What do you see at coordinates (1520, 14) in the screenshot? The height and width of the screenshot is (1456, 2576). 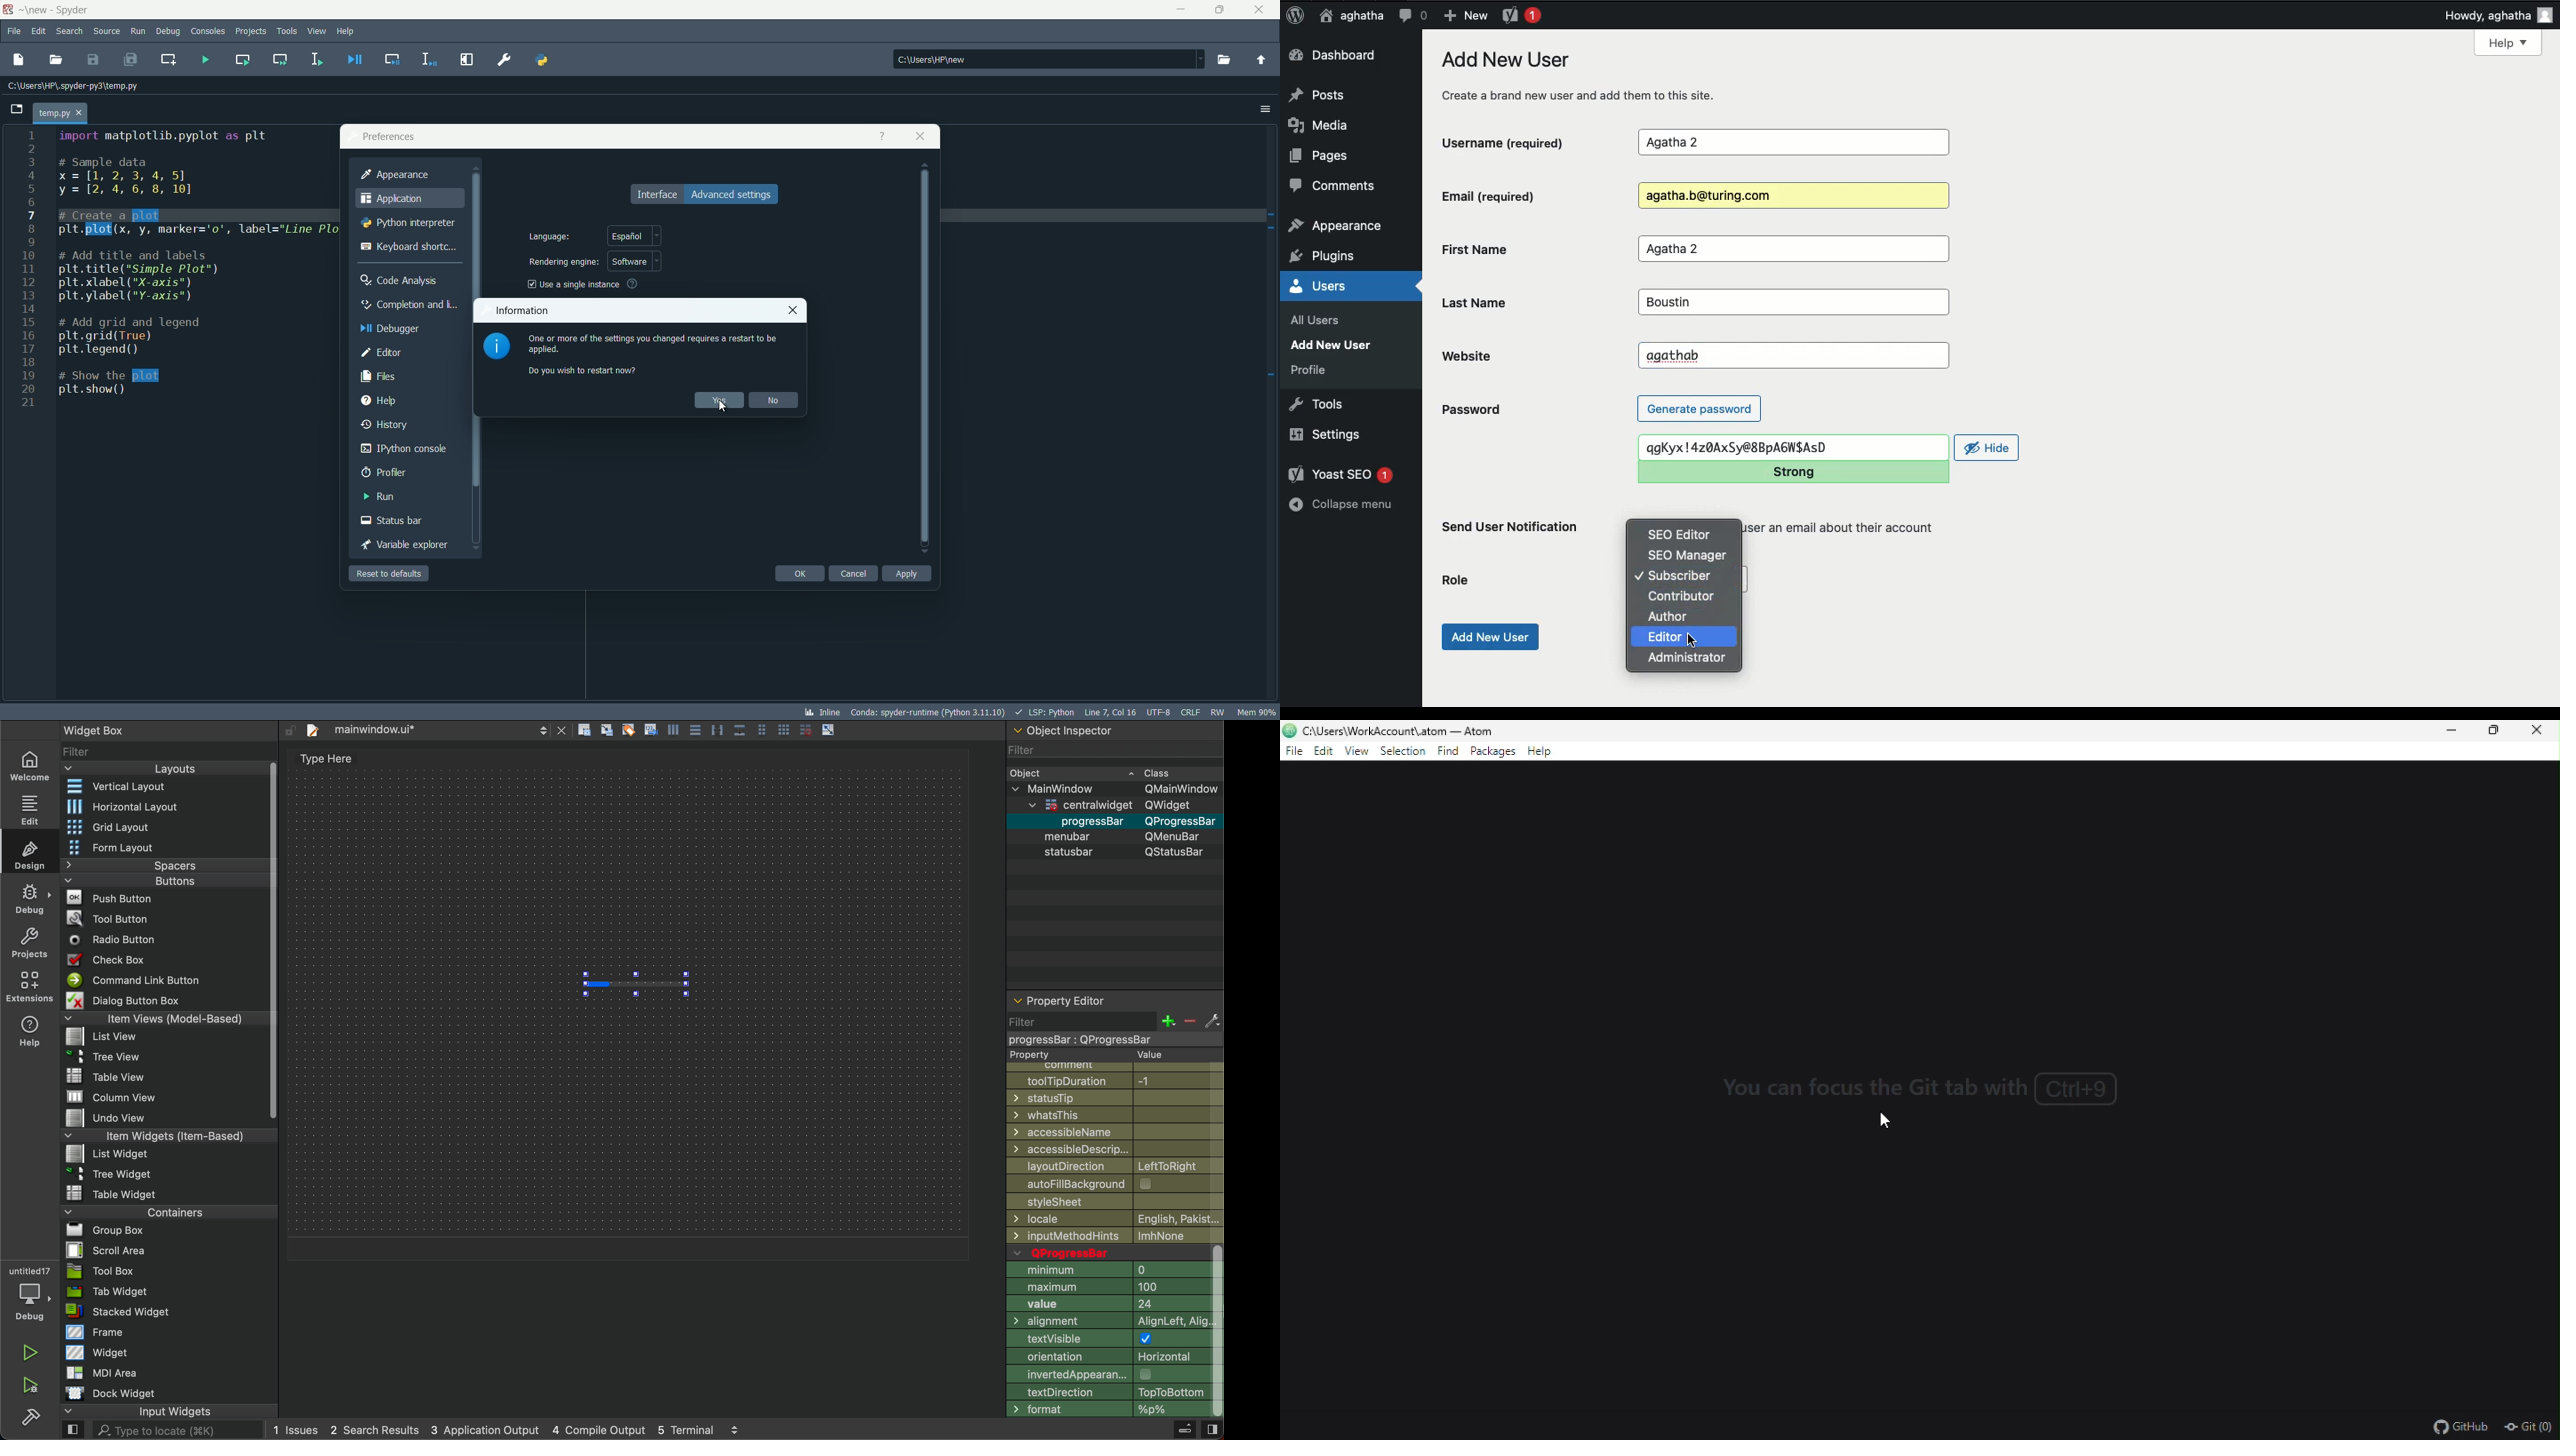 I see `Yoast` at bounding box center [1520, 14].